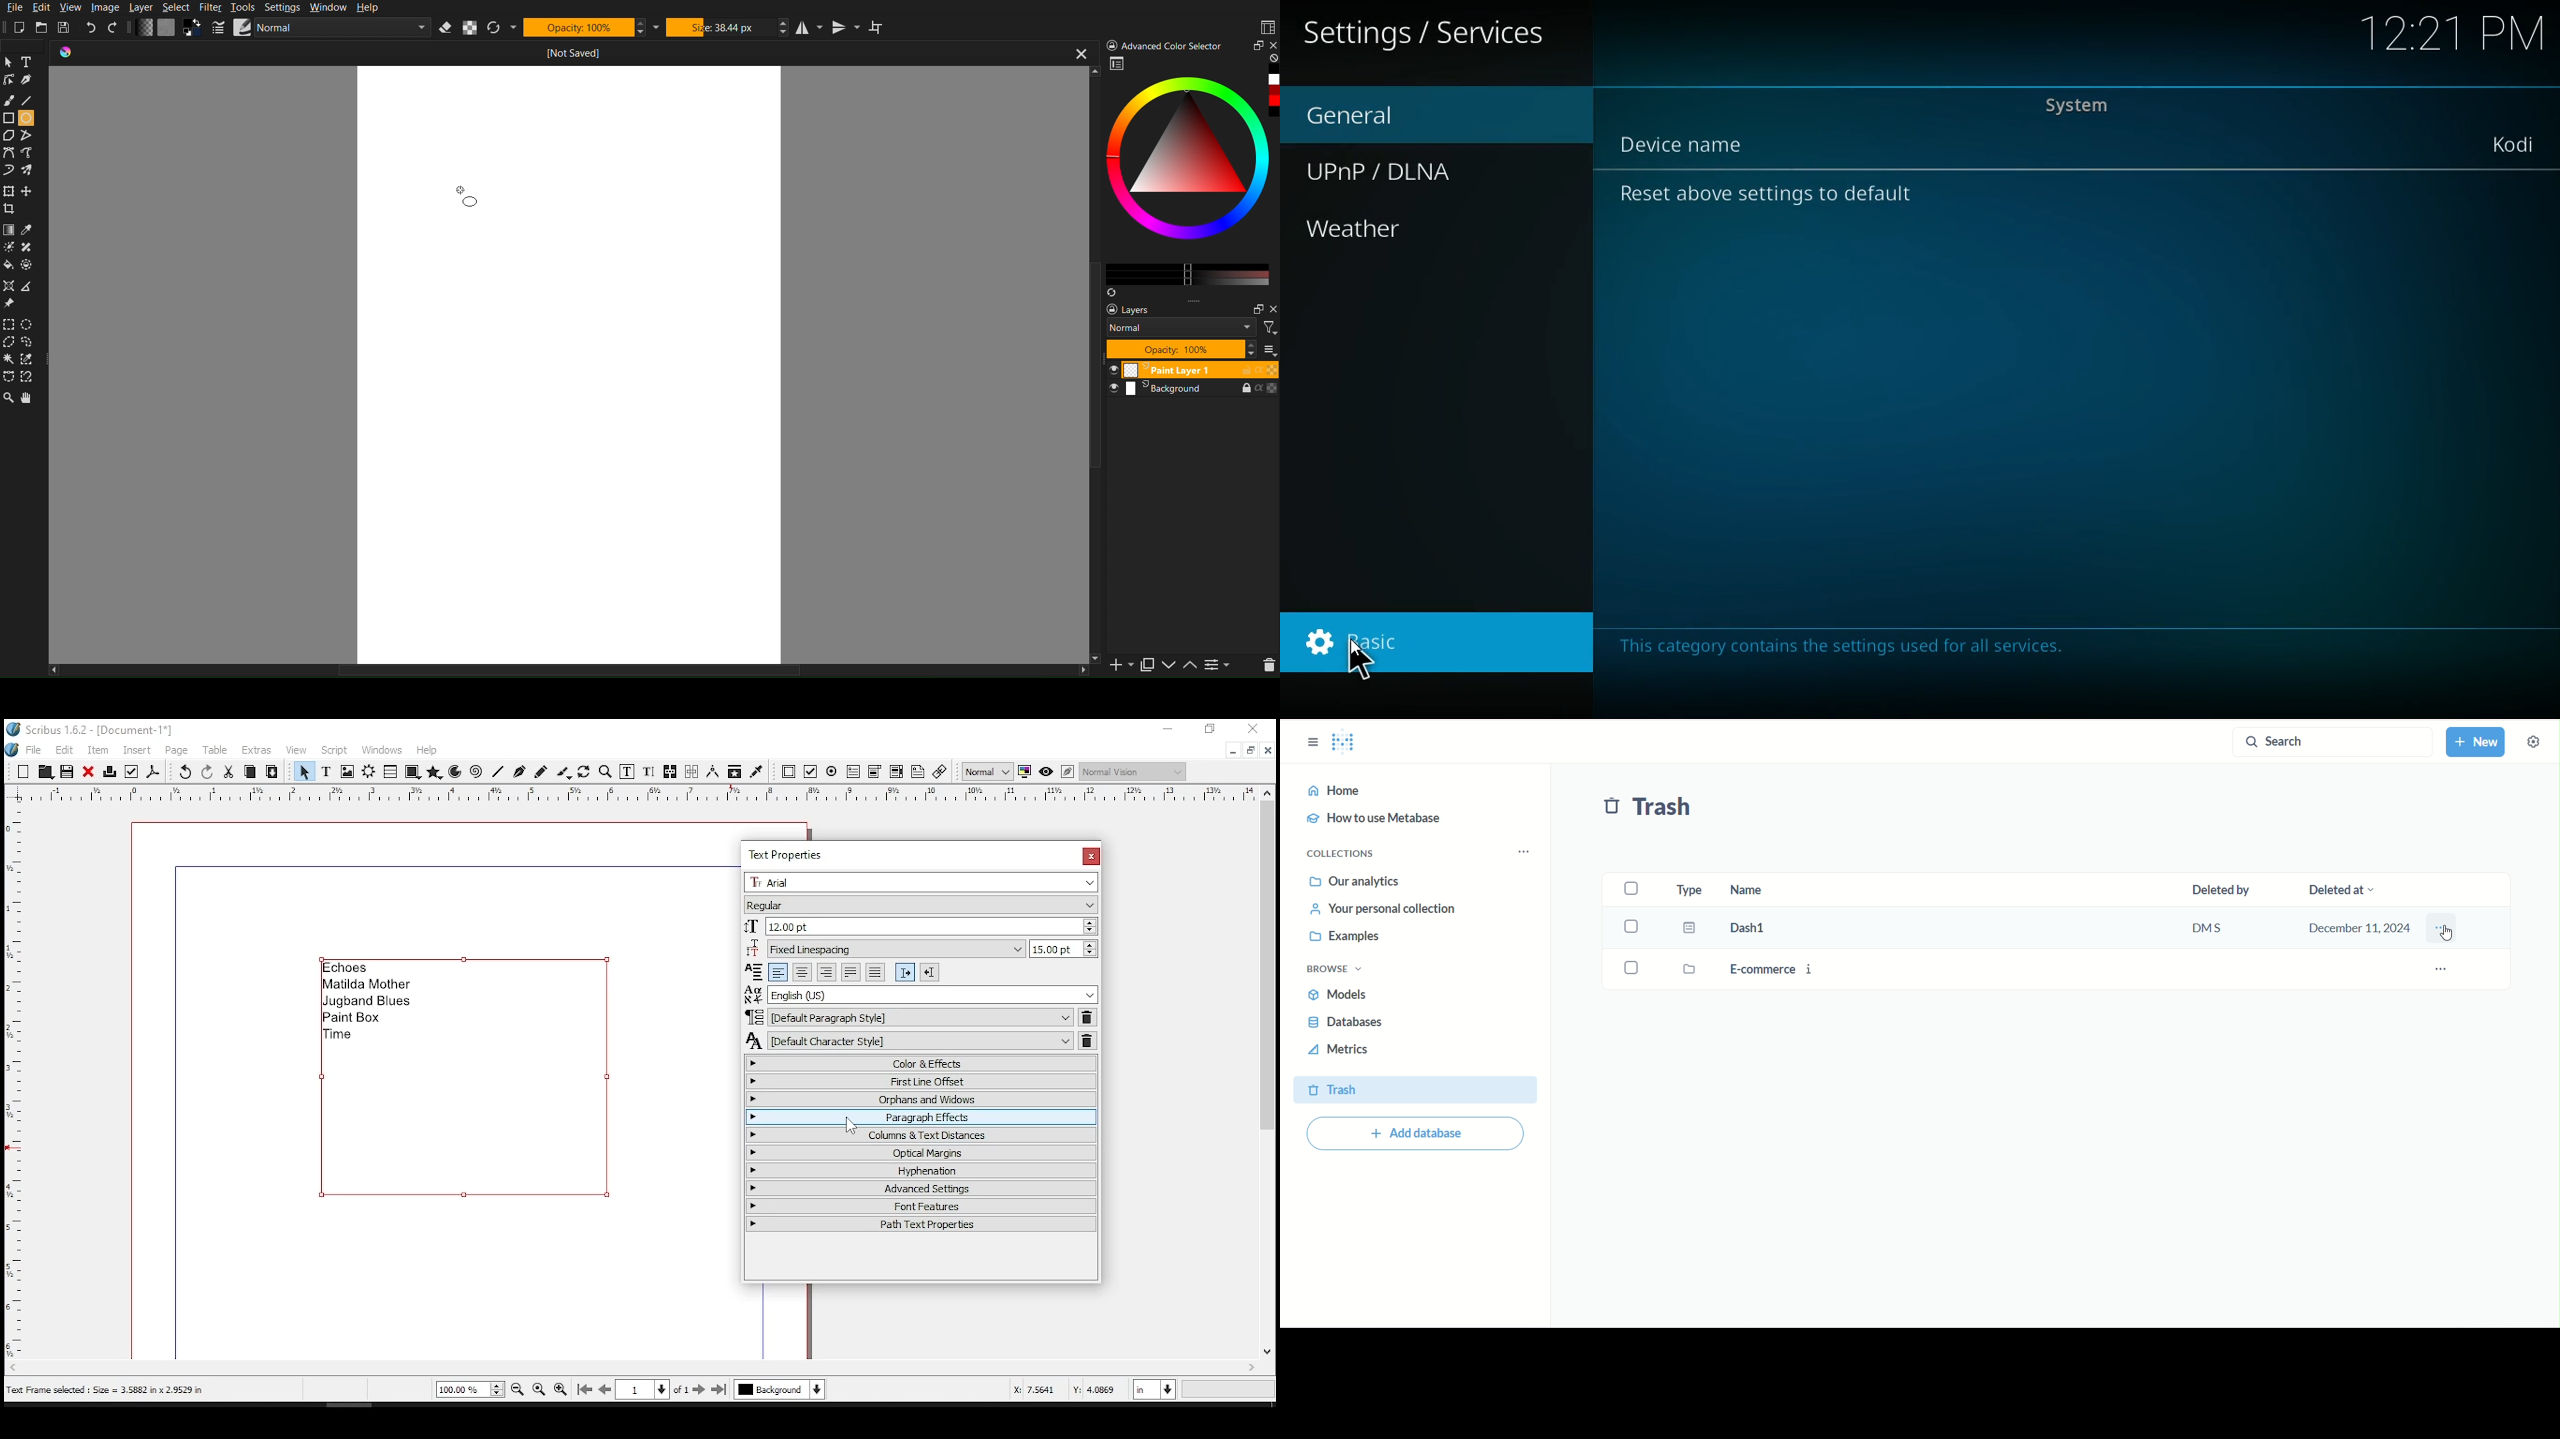  Describe the element at coordinates (1062, 948) in the screenshot. I see `line spacing` at that location.